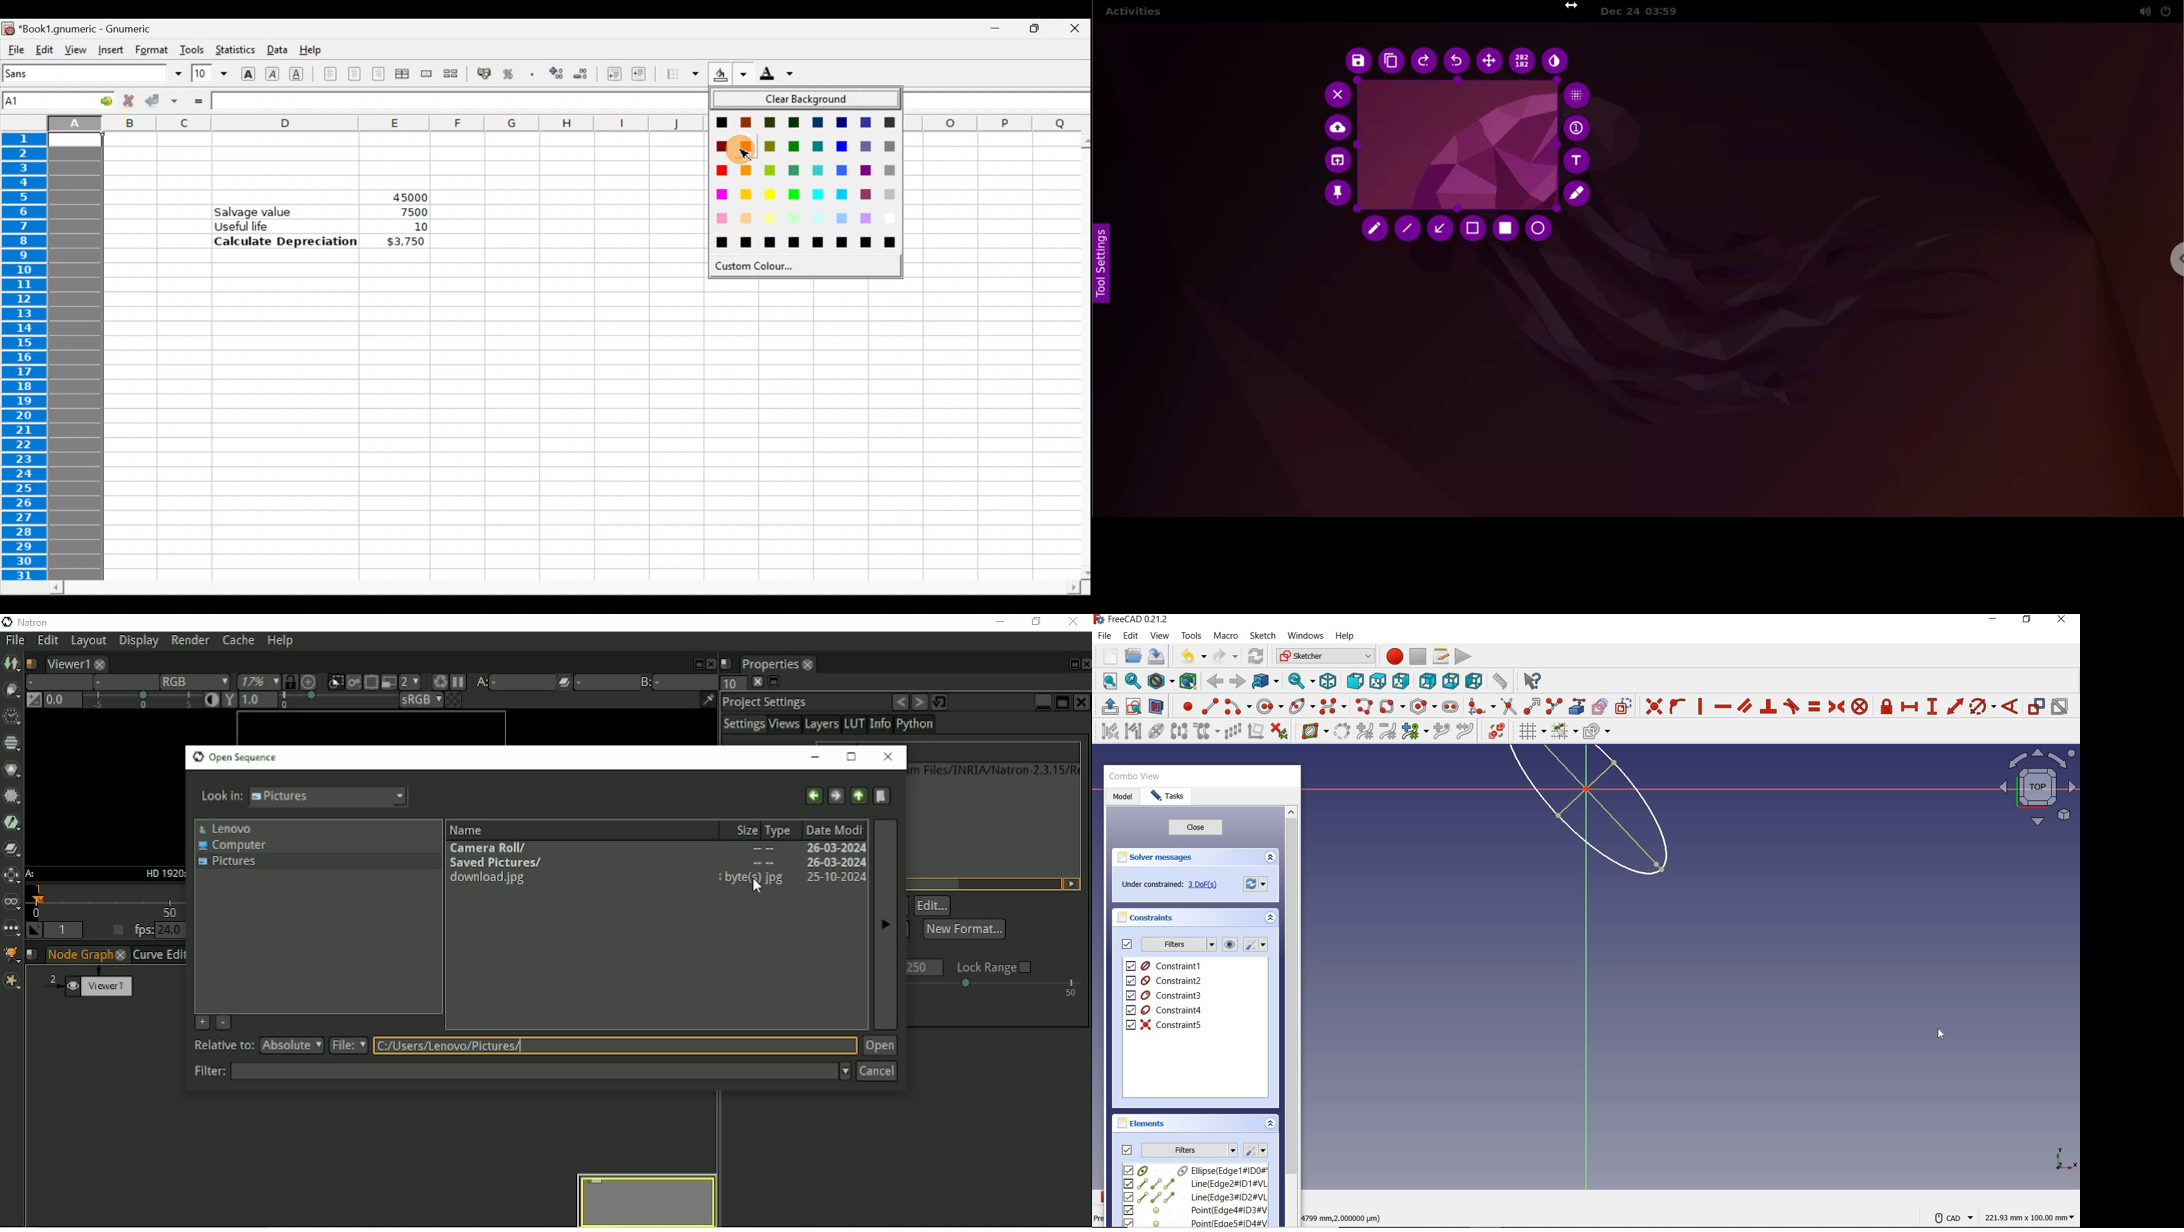 Image resolution: width=2184 pixels, height=1232 pixels. Describe the element at coordinates (1165, 980) in the screenshot. I see `constraint2` at that location.